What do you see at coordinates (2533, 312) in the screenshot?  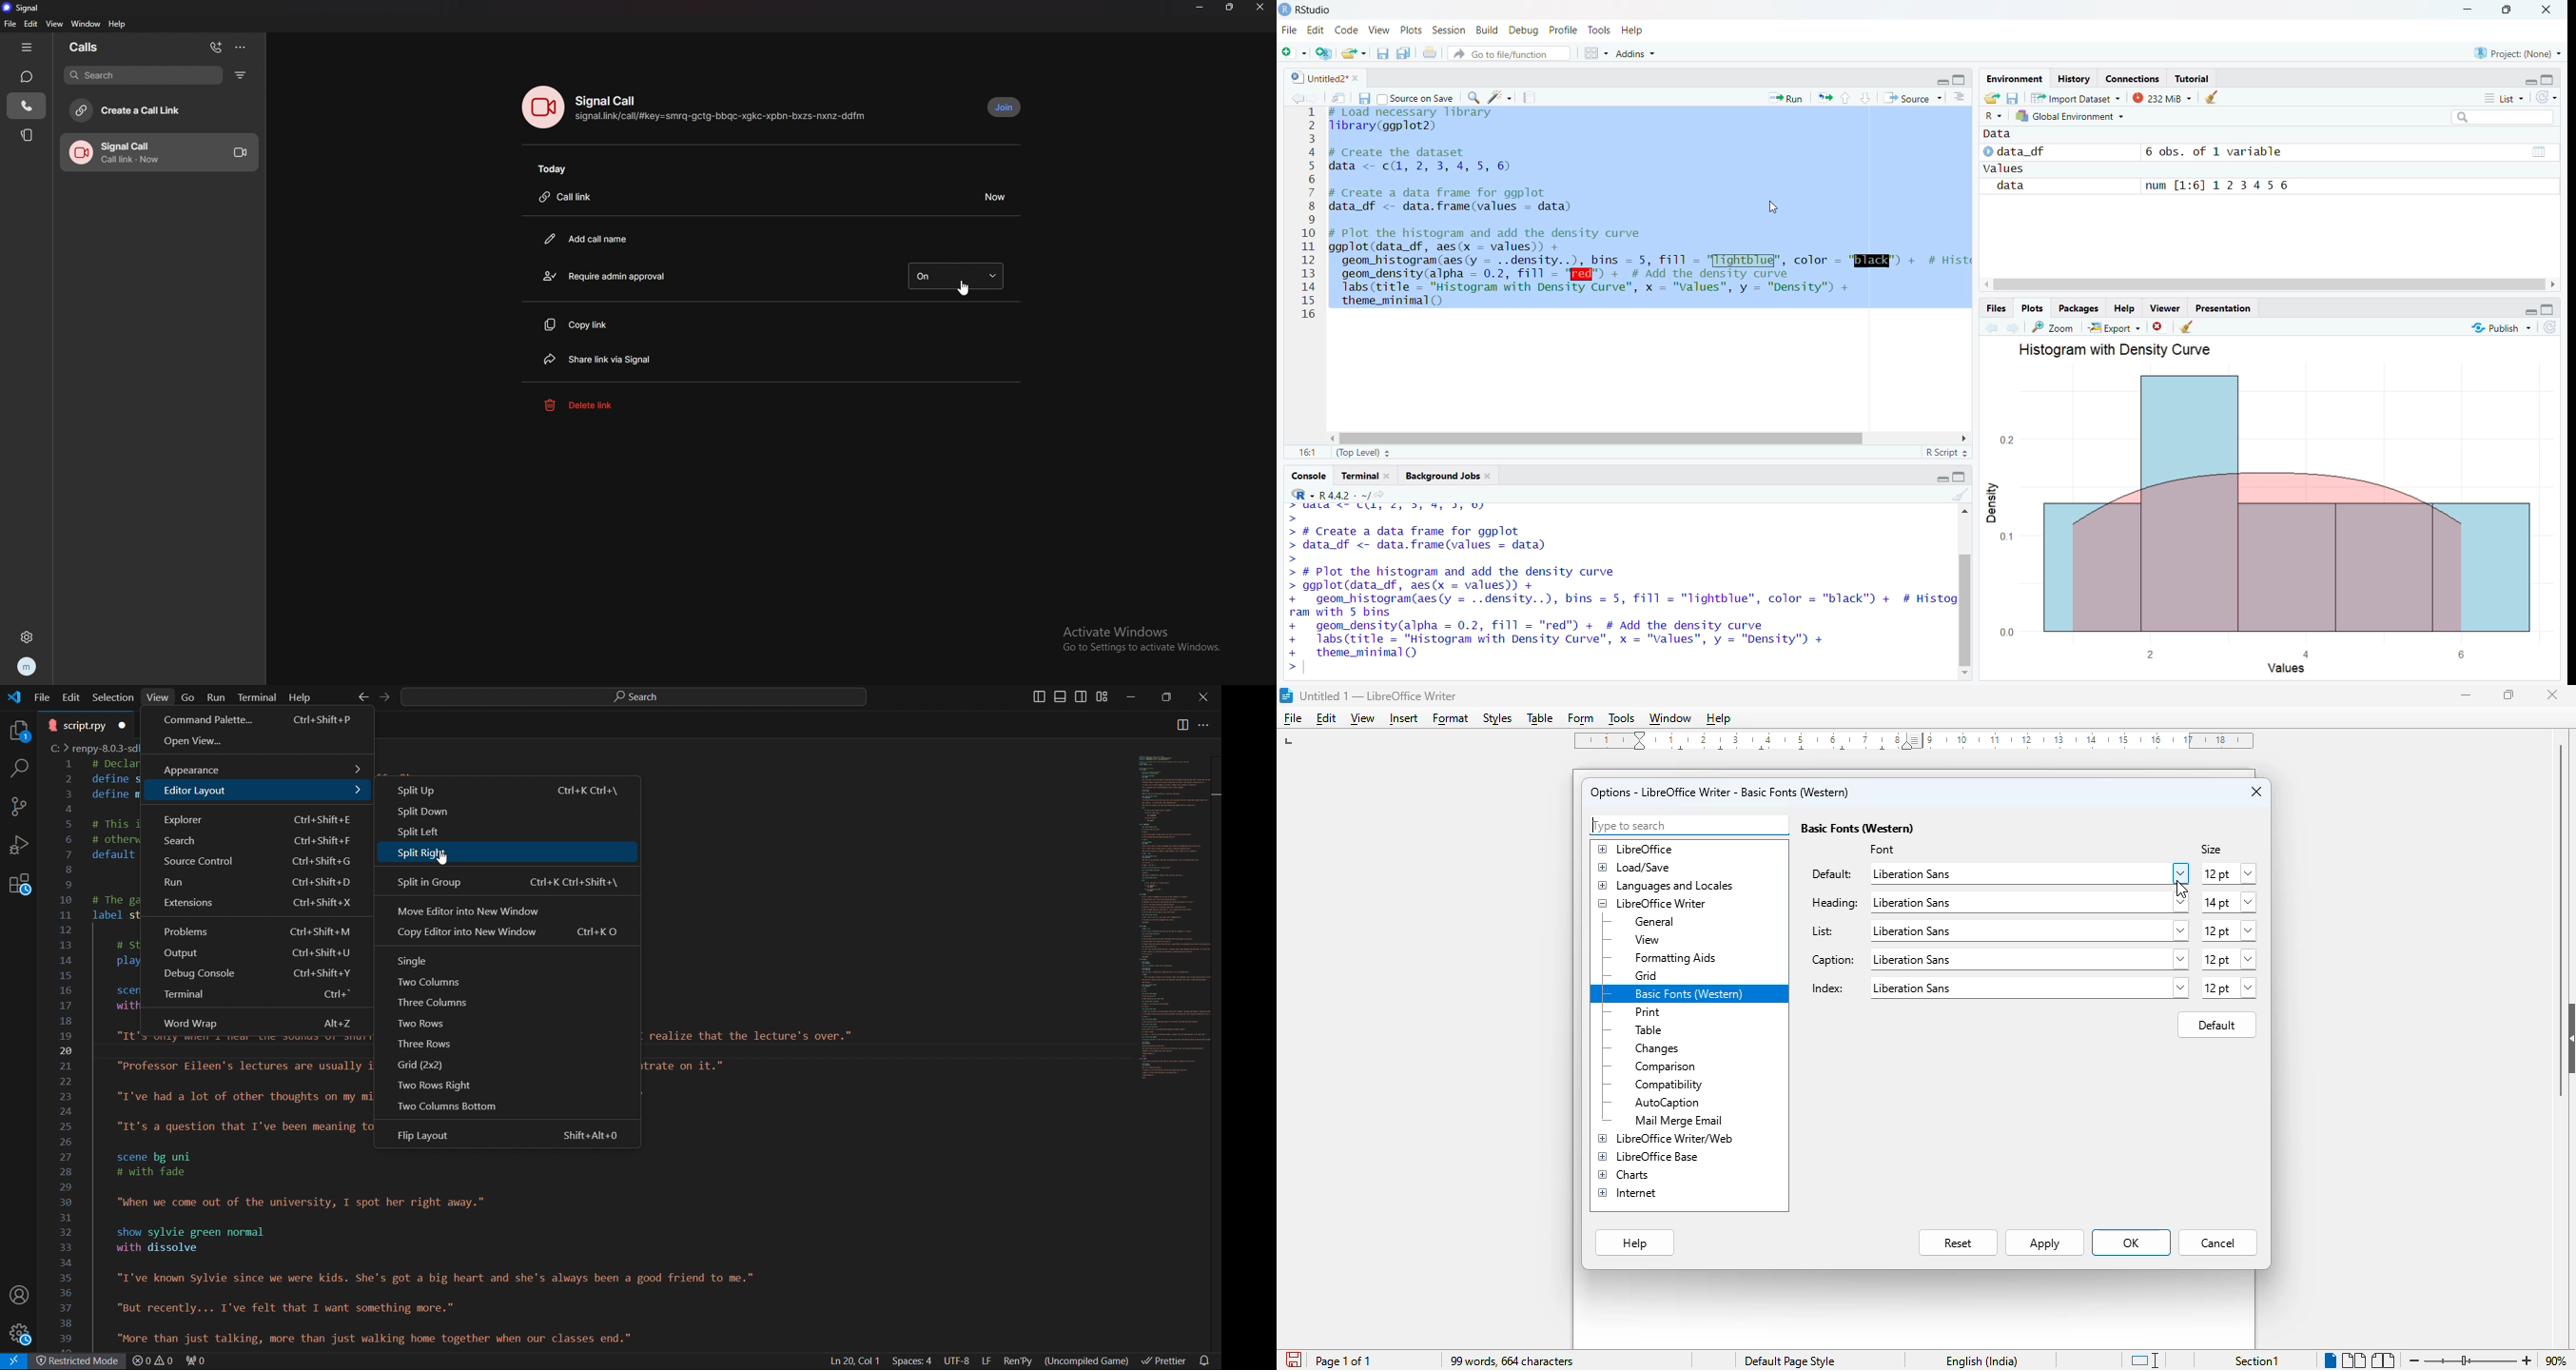 I see `minimize` at bounding box center [2533, 312].